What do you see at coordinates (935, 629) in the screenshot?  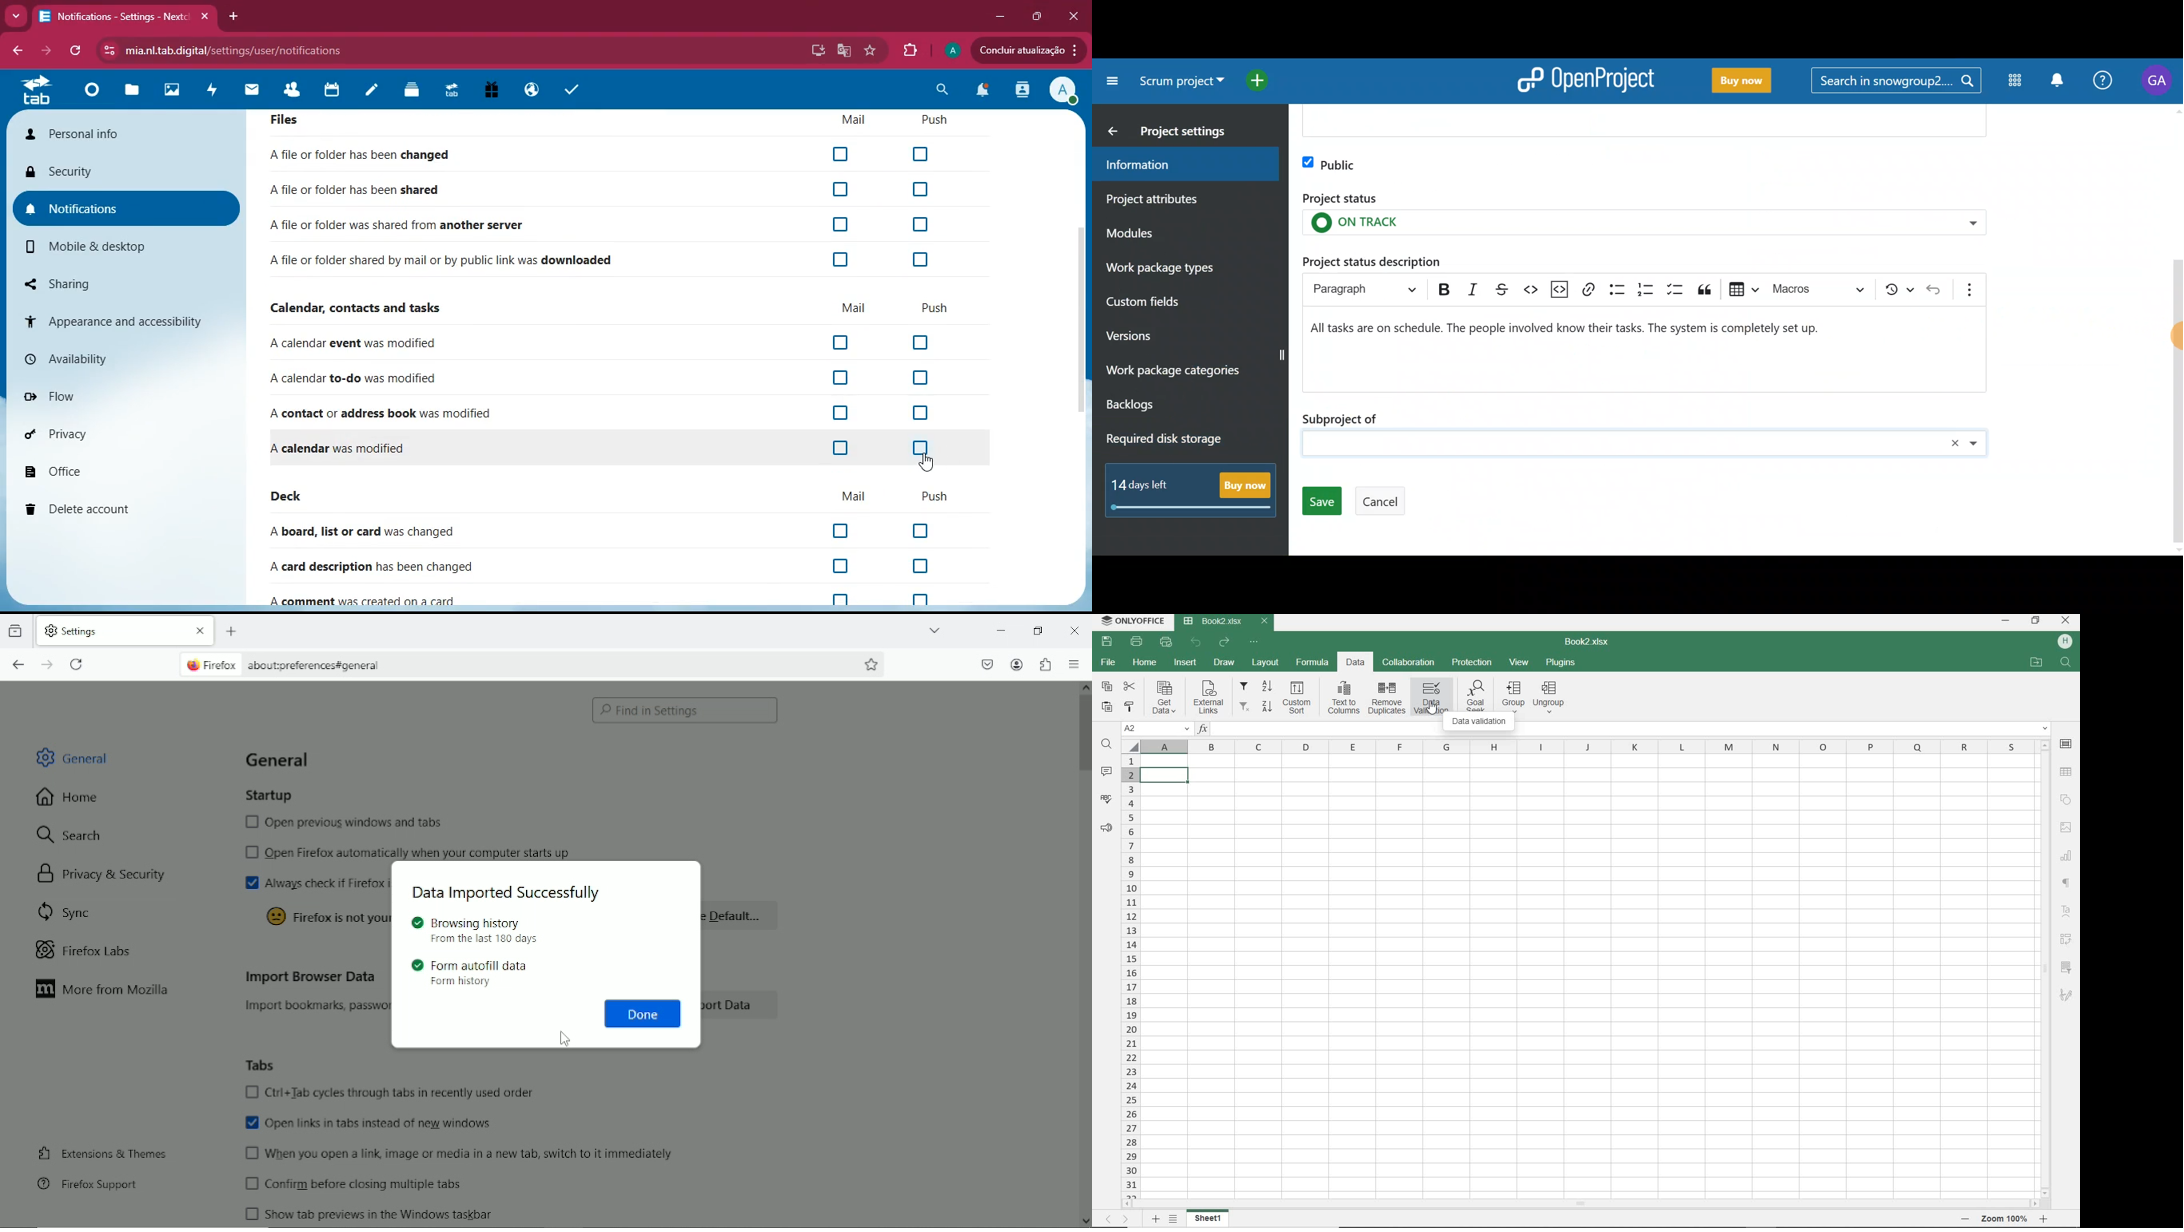 I see `List all tabs` at bounding box center [935, 629].